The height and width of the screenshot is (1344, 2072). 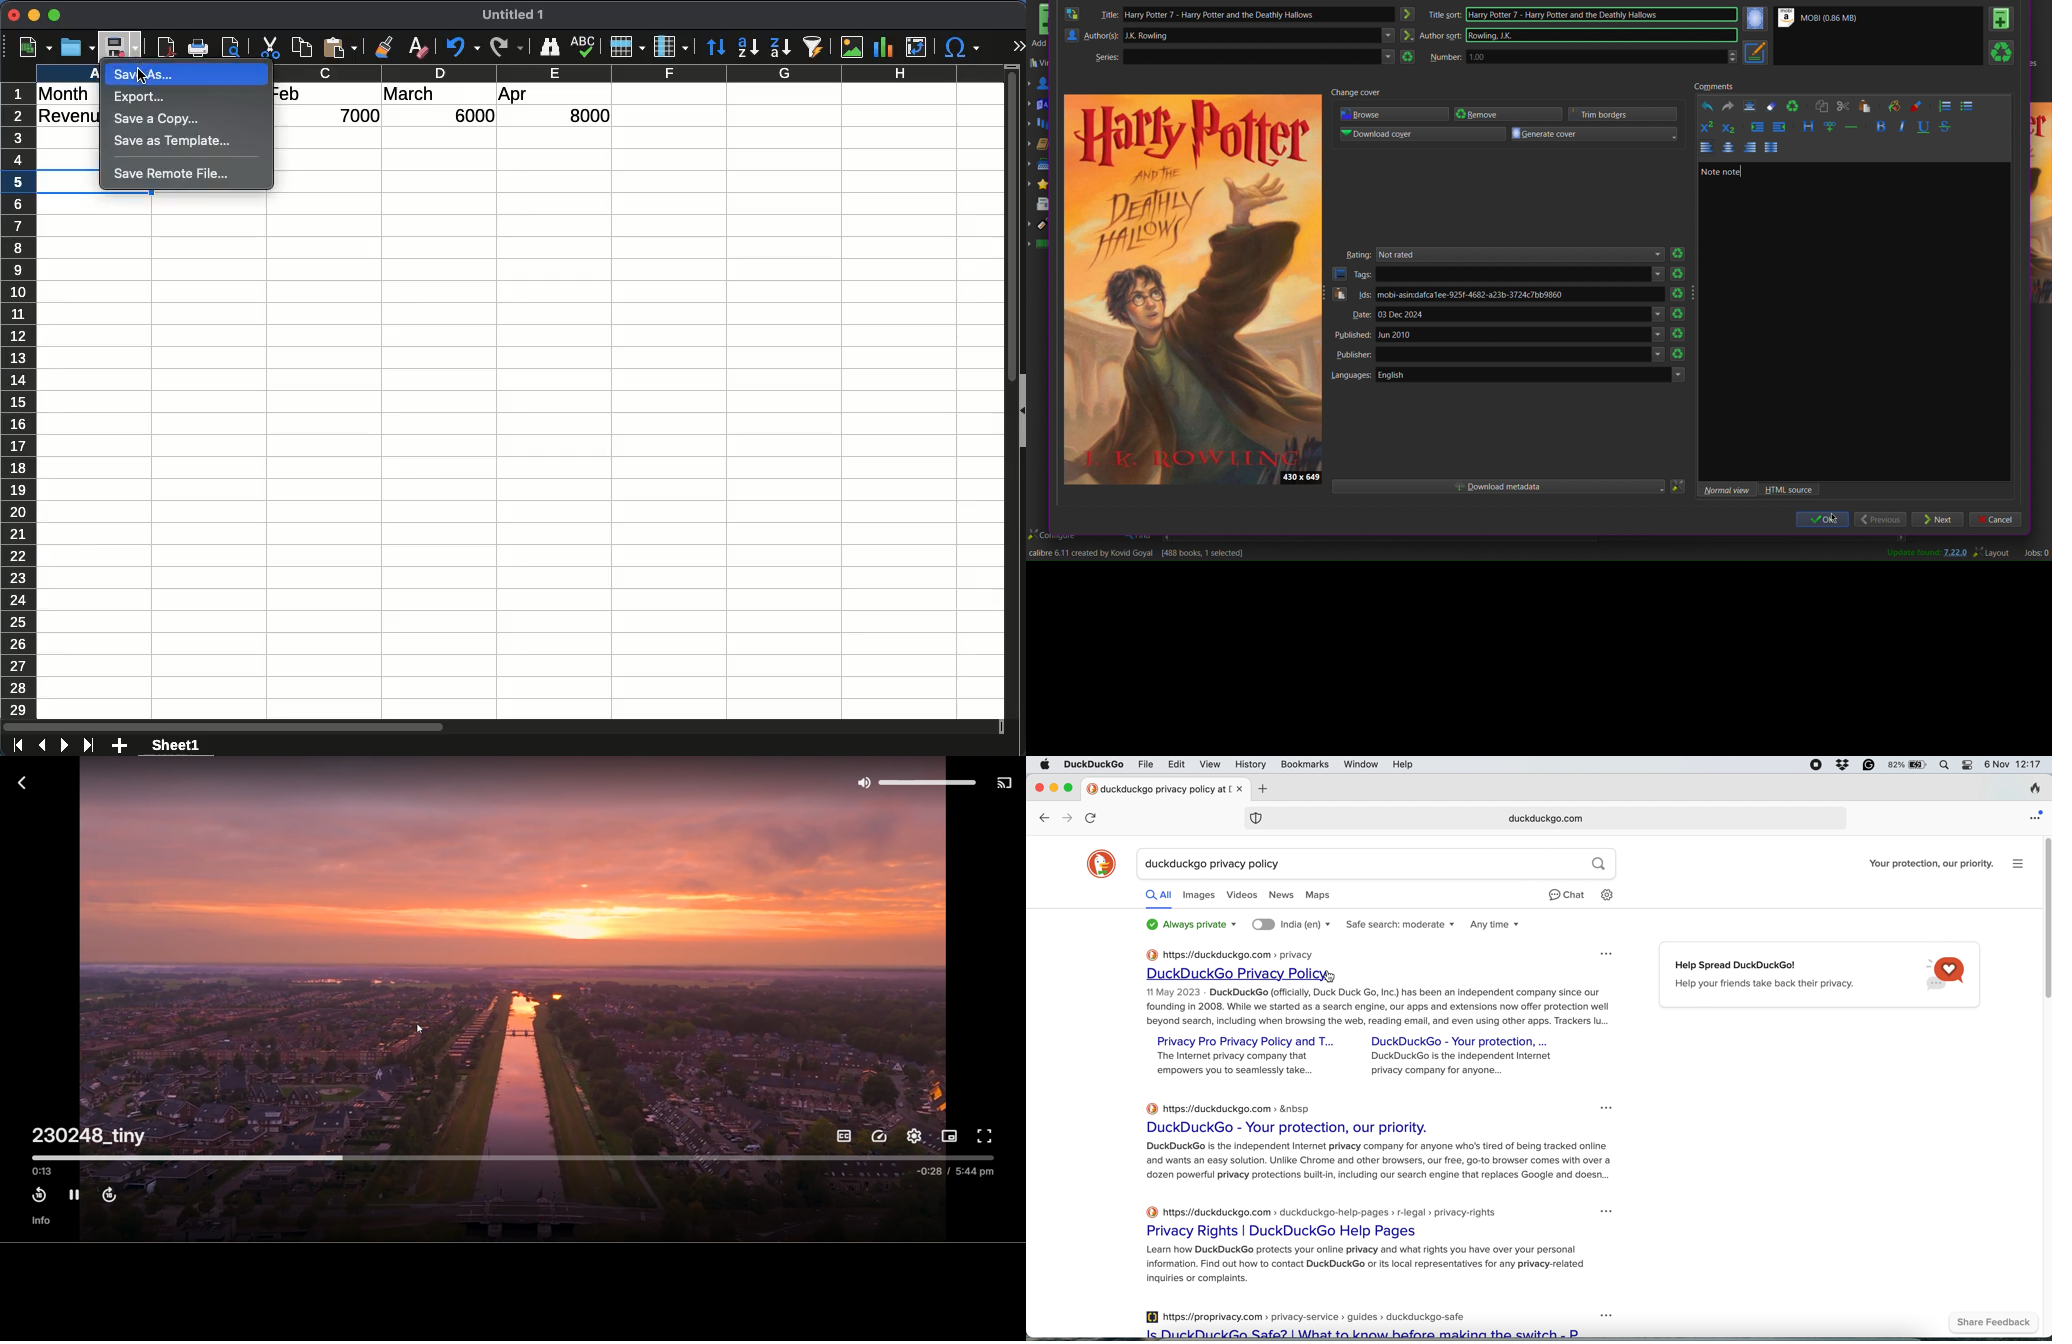 I want to click on Not rated, so click(x=1522, y=254).